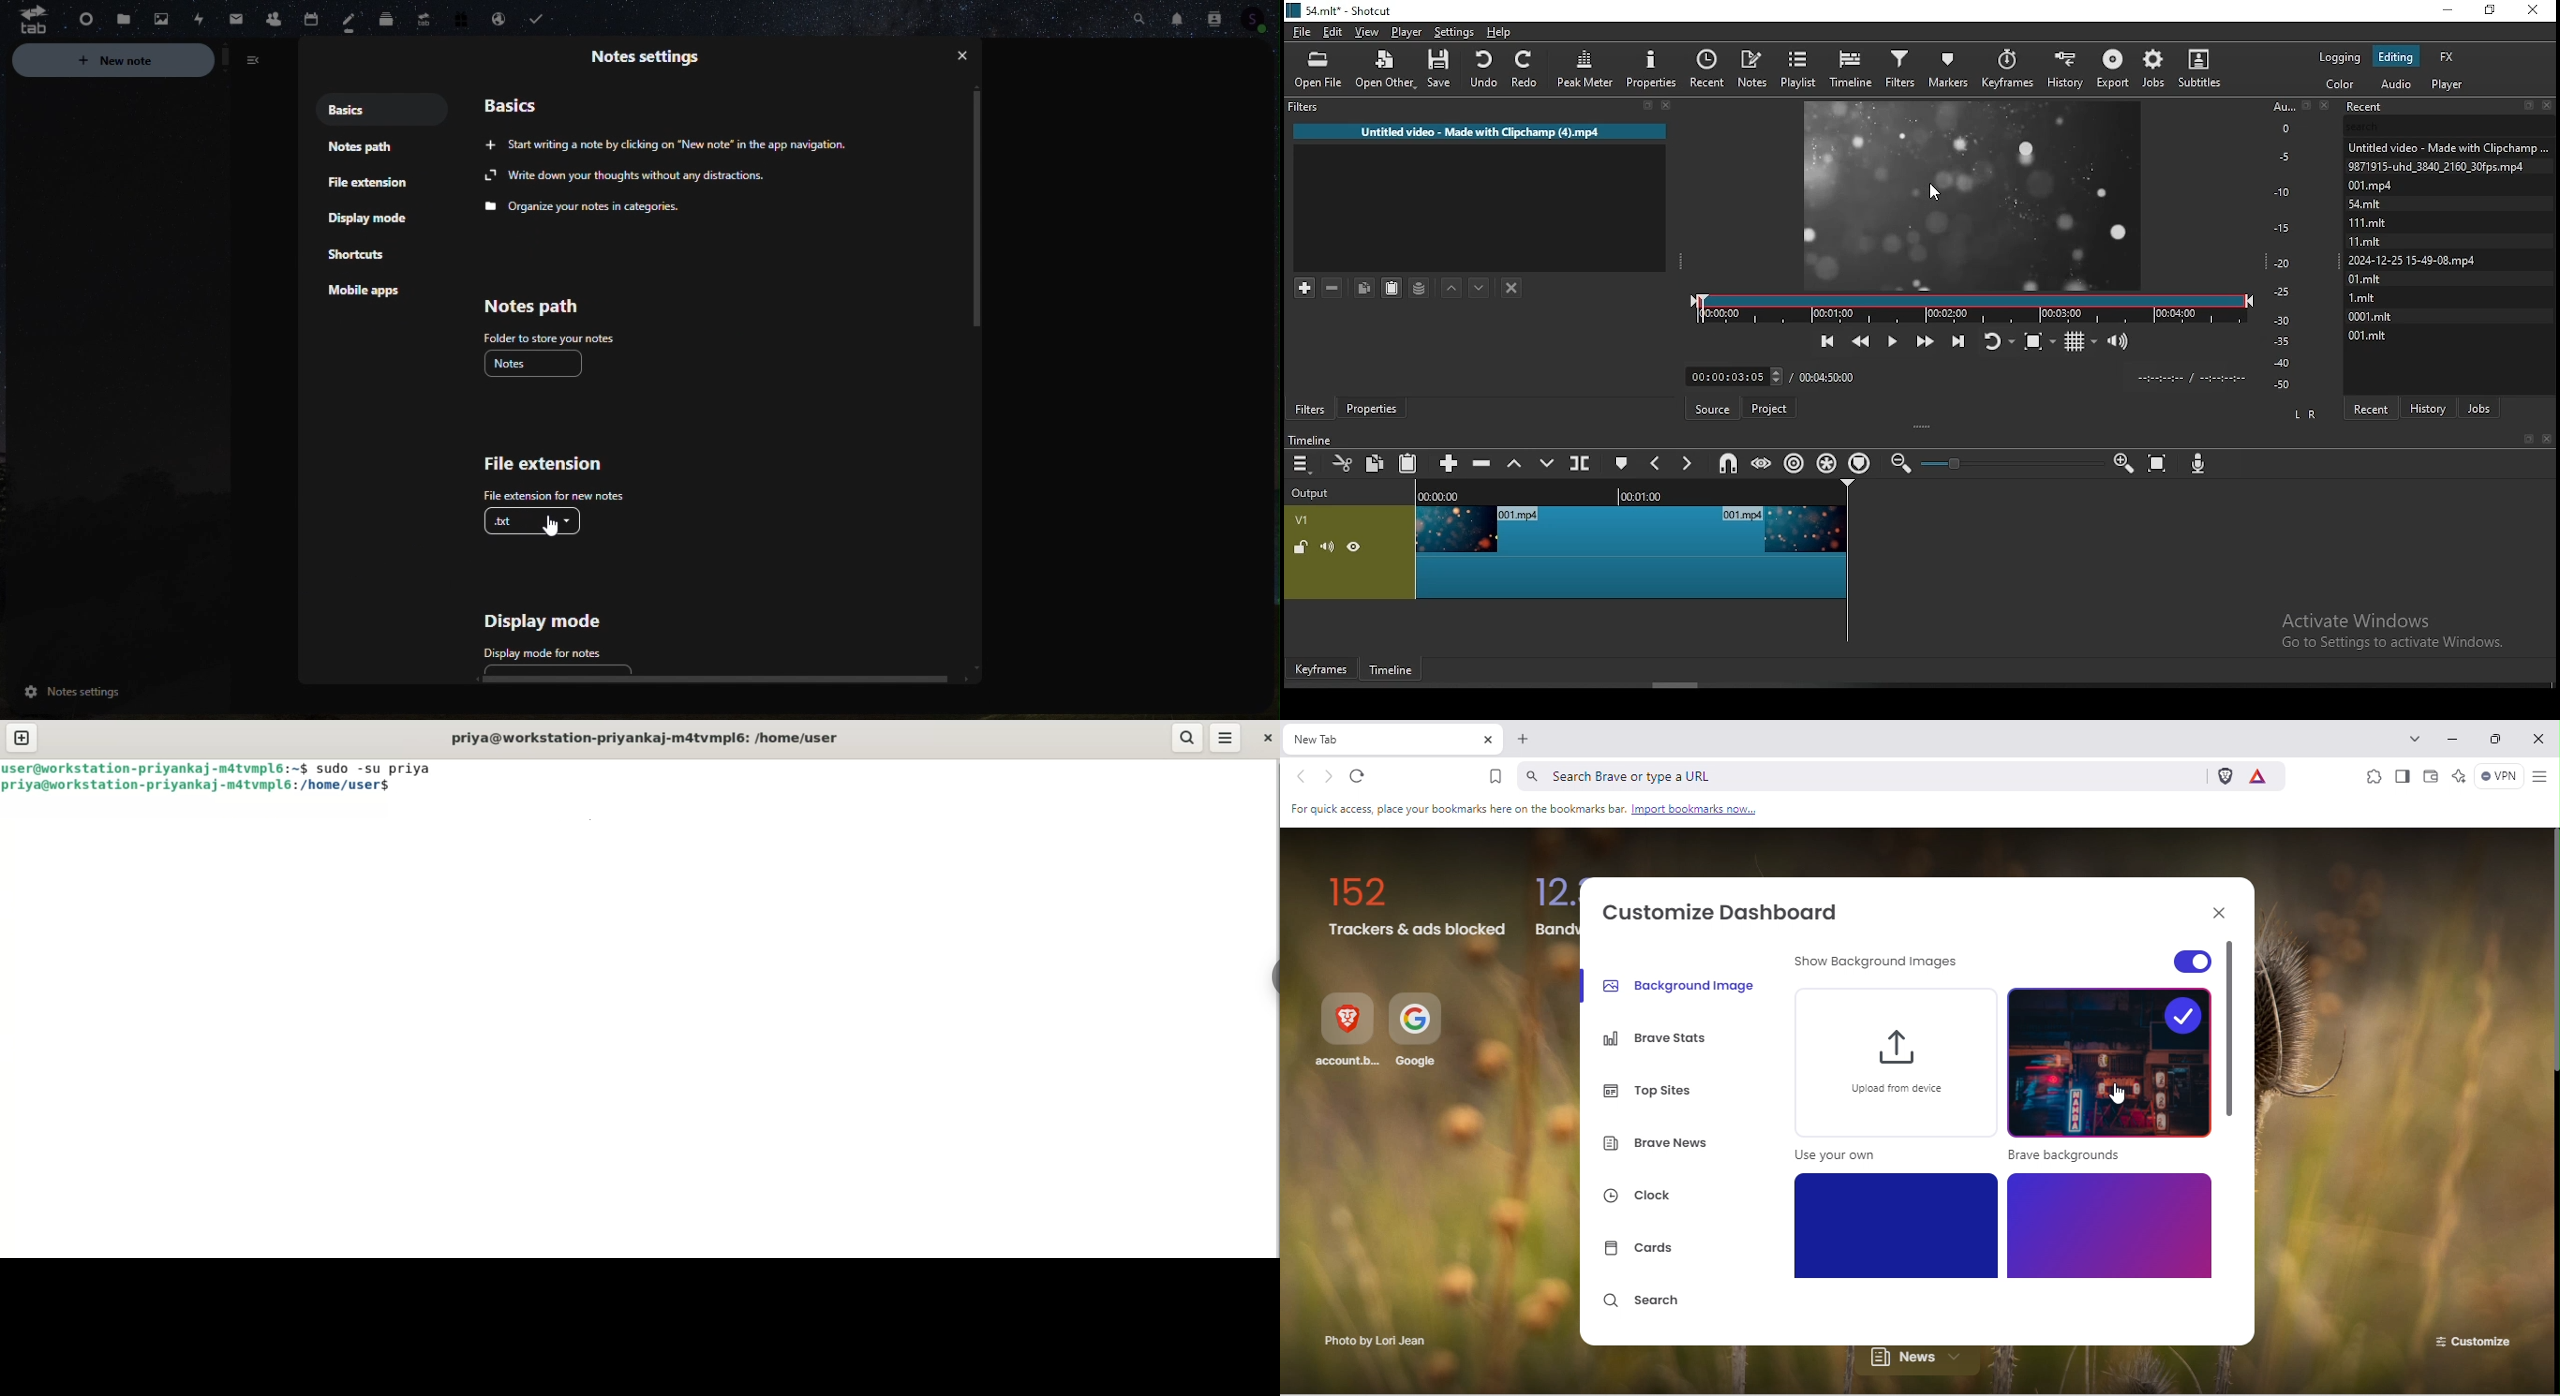  I want to click on filters, so click(1308, 409).